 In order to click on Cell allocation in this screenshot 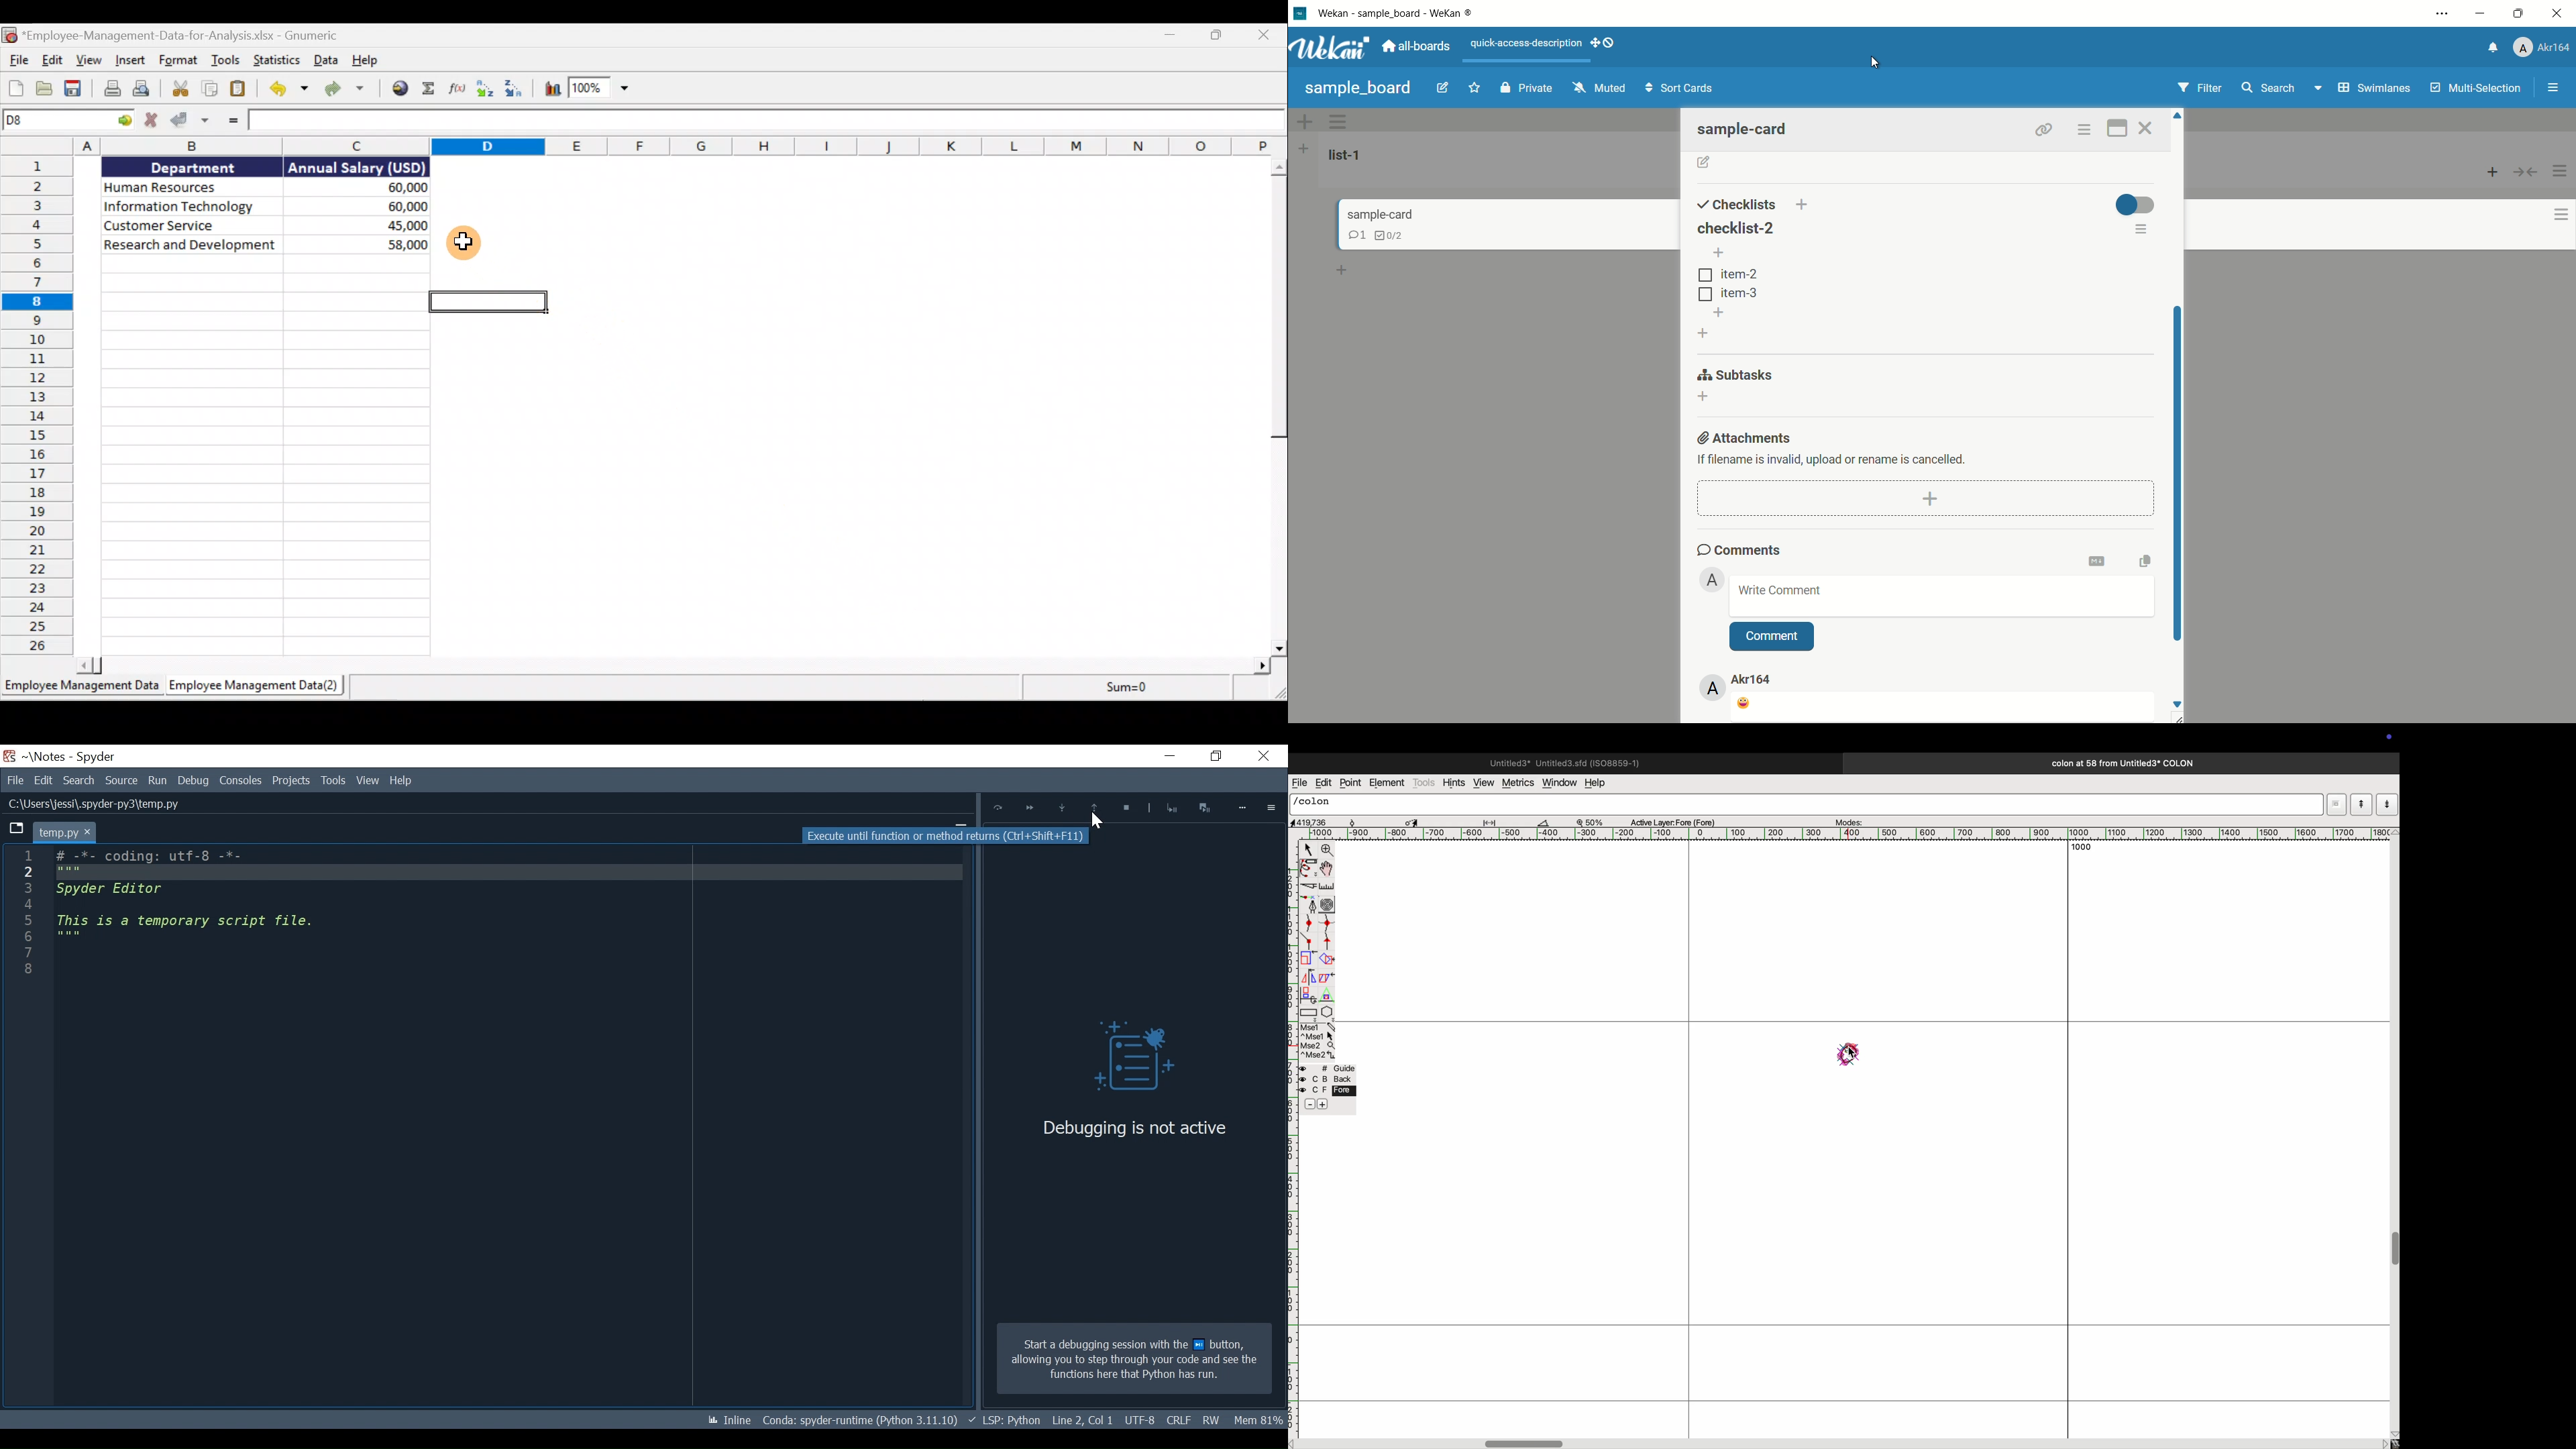, I will do `click(66, 120)`.